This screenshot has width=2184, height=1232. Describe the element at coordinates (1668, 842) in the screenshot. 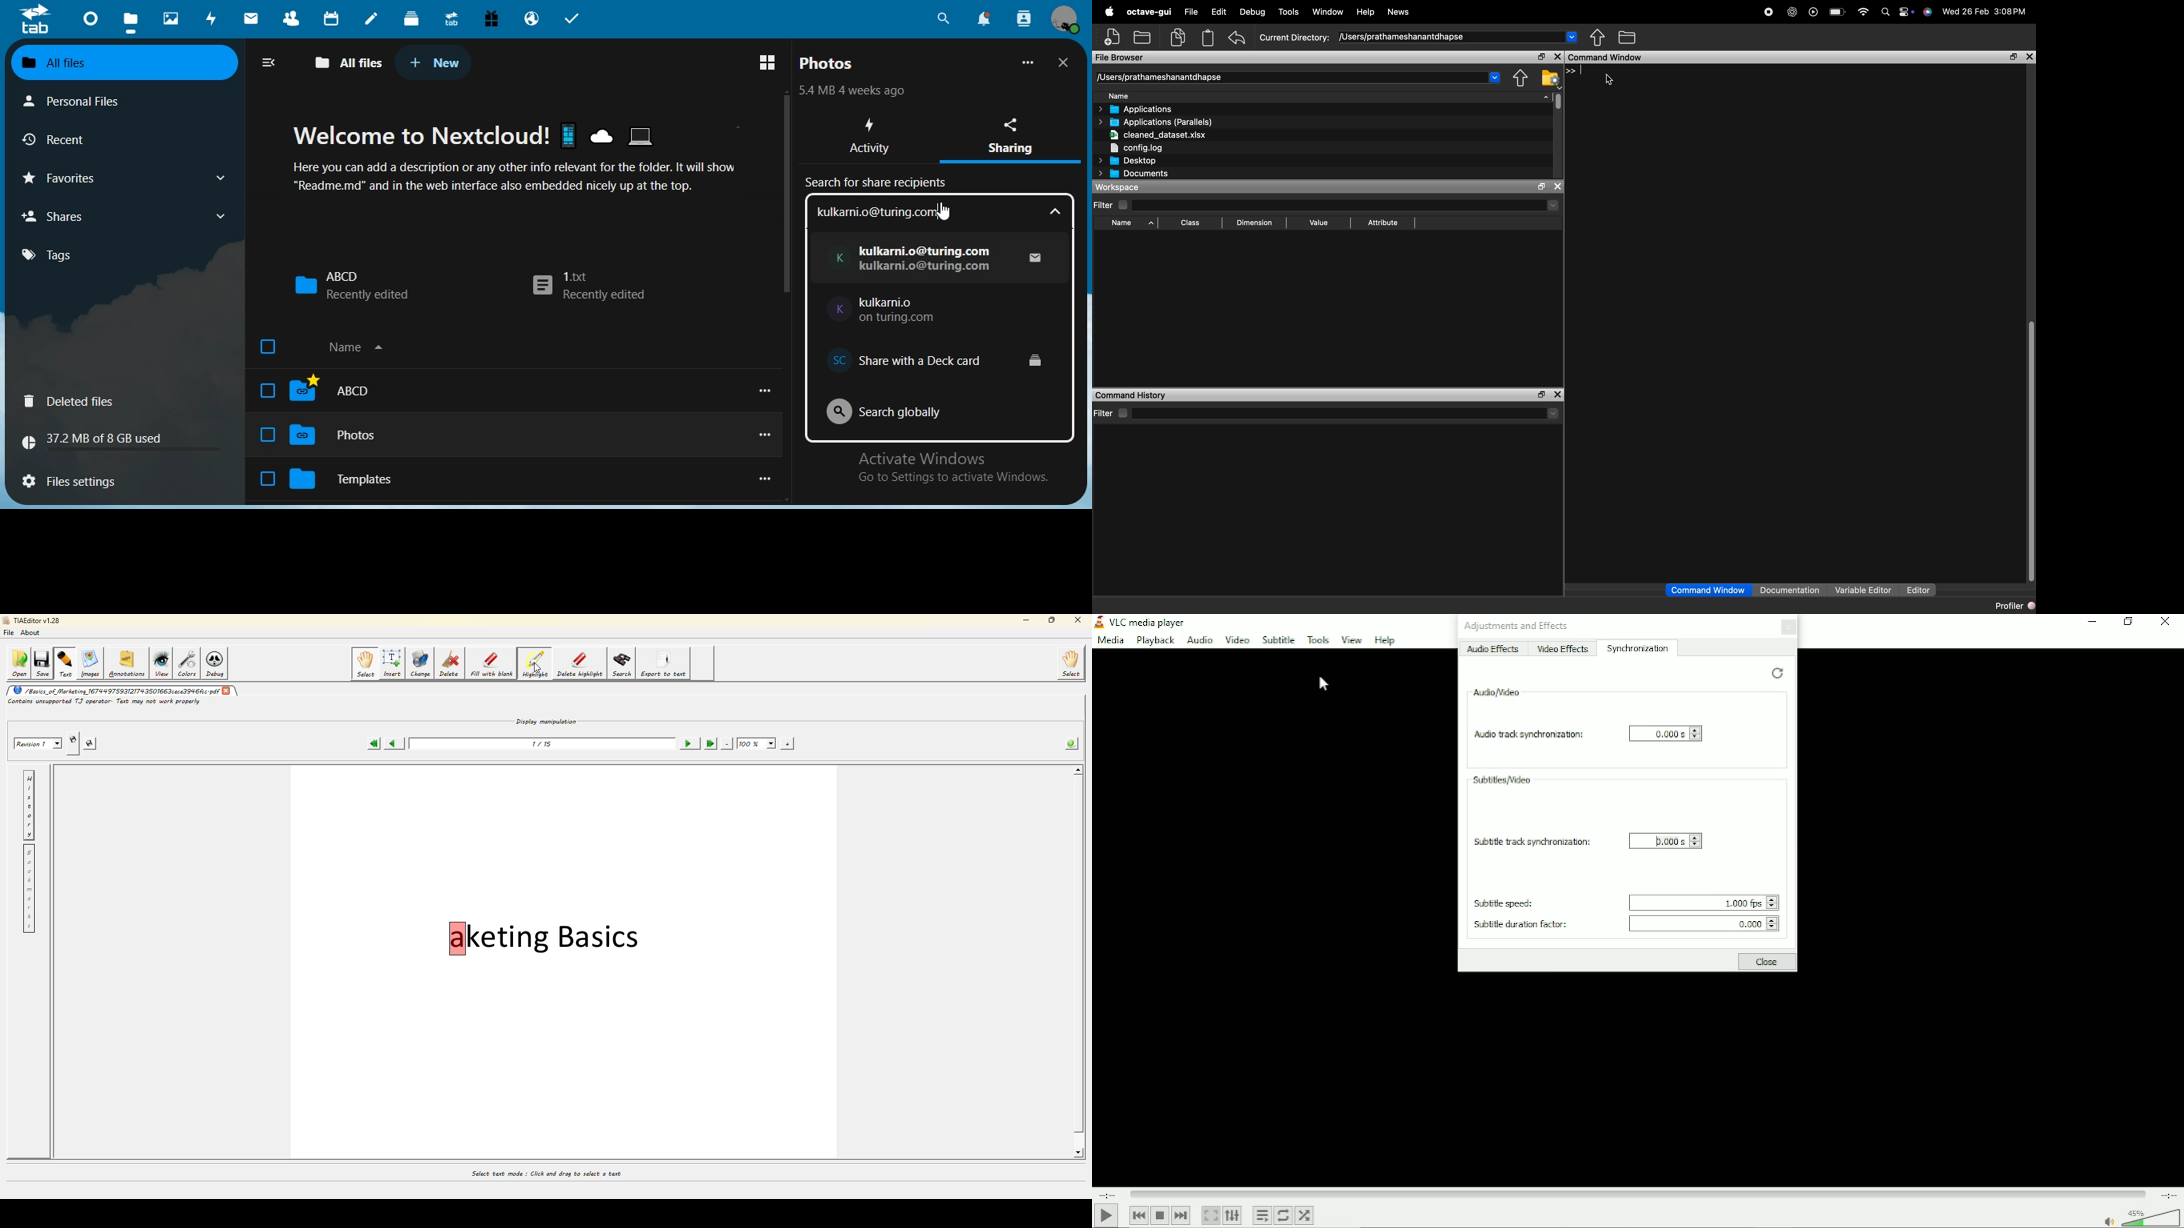

I see `0.000 s` at that location.